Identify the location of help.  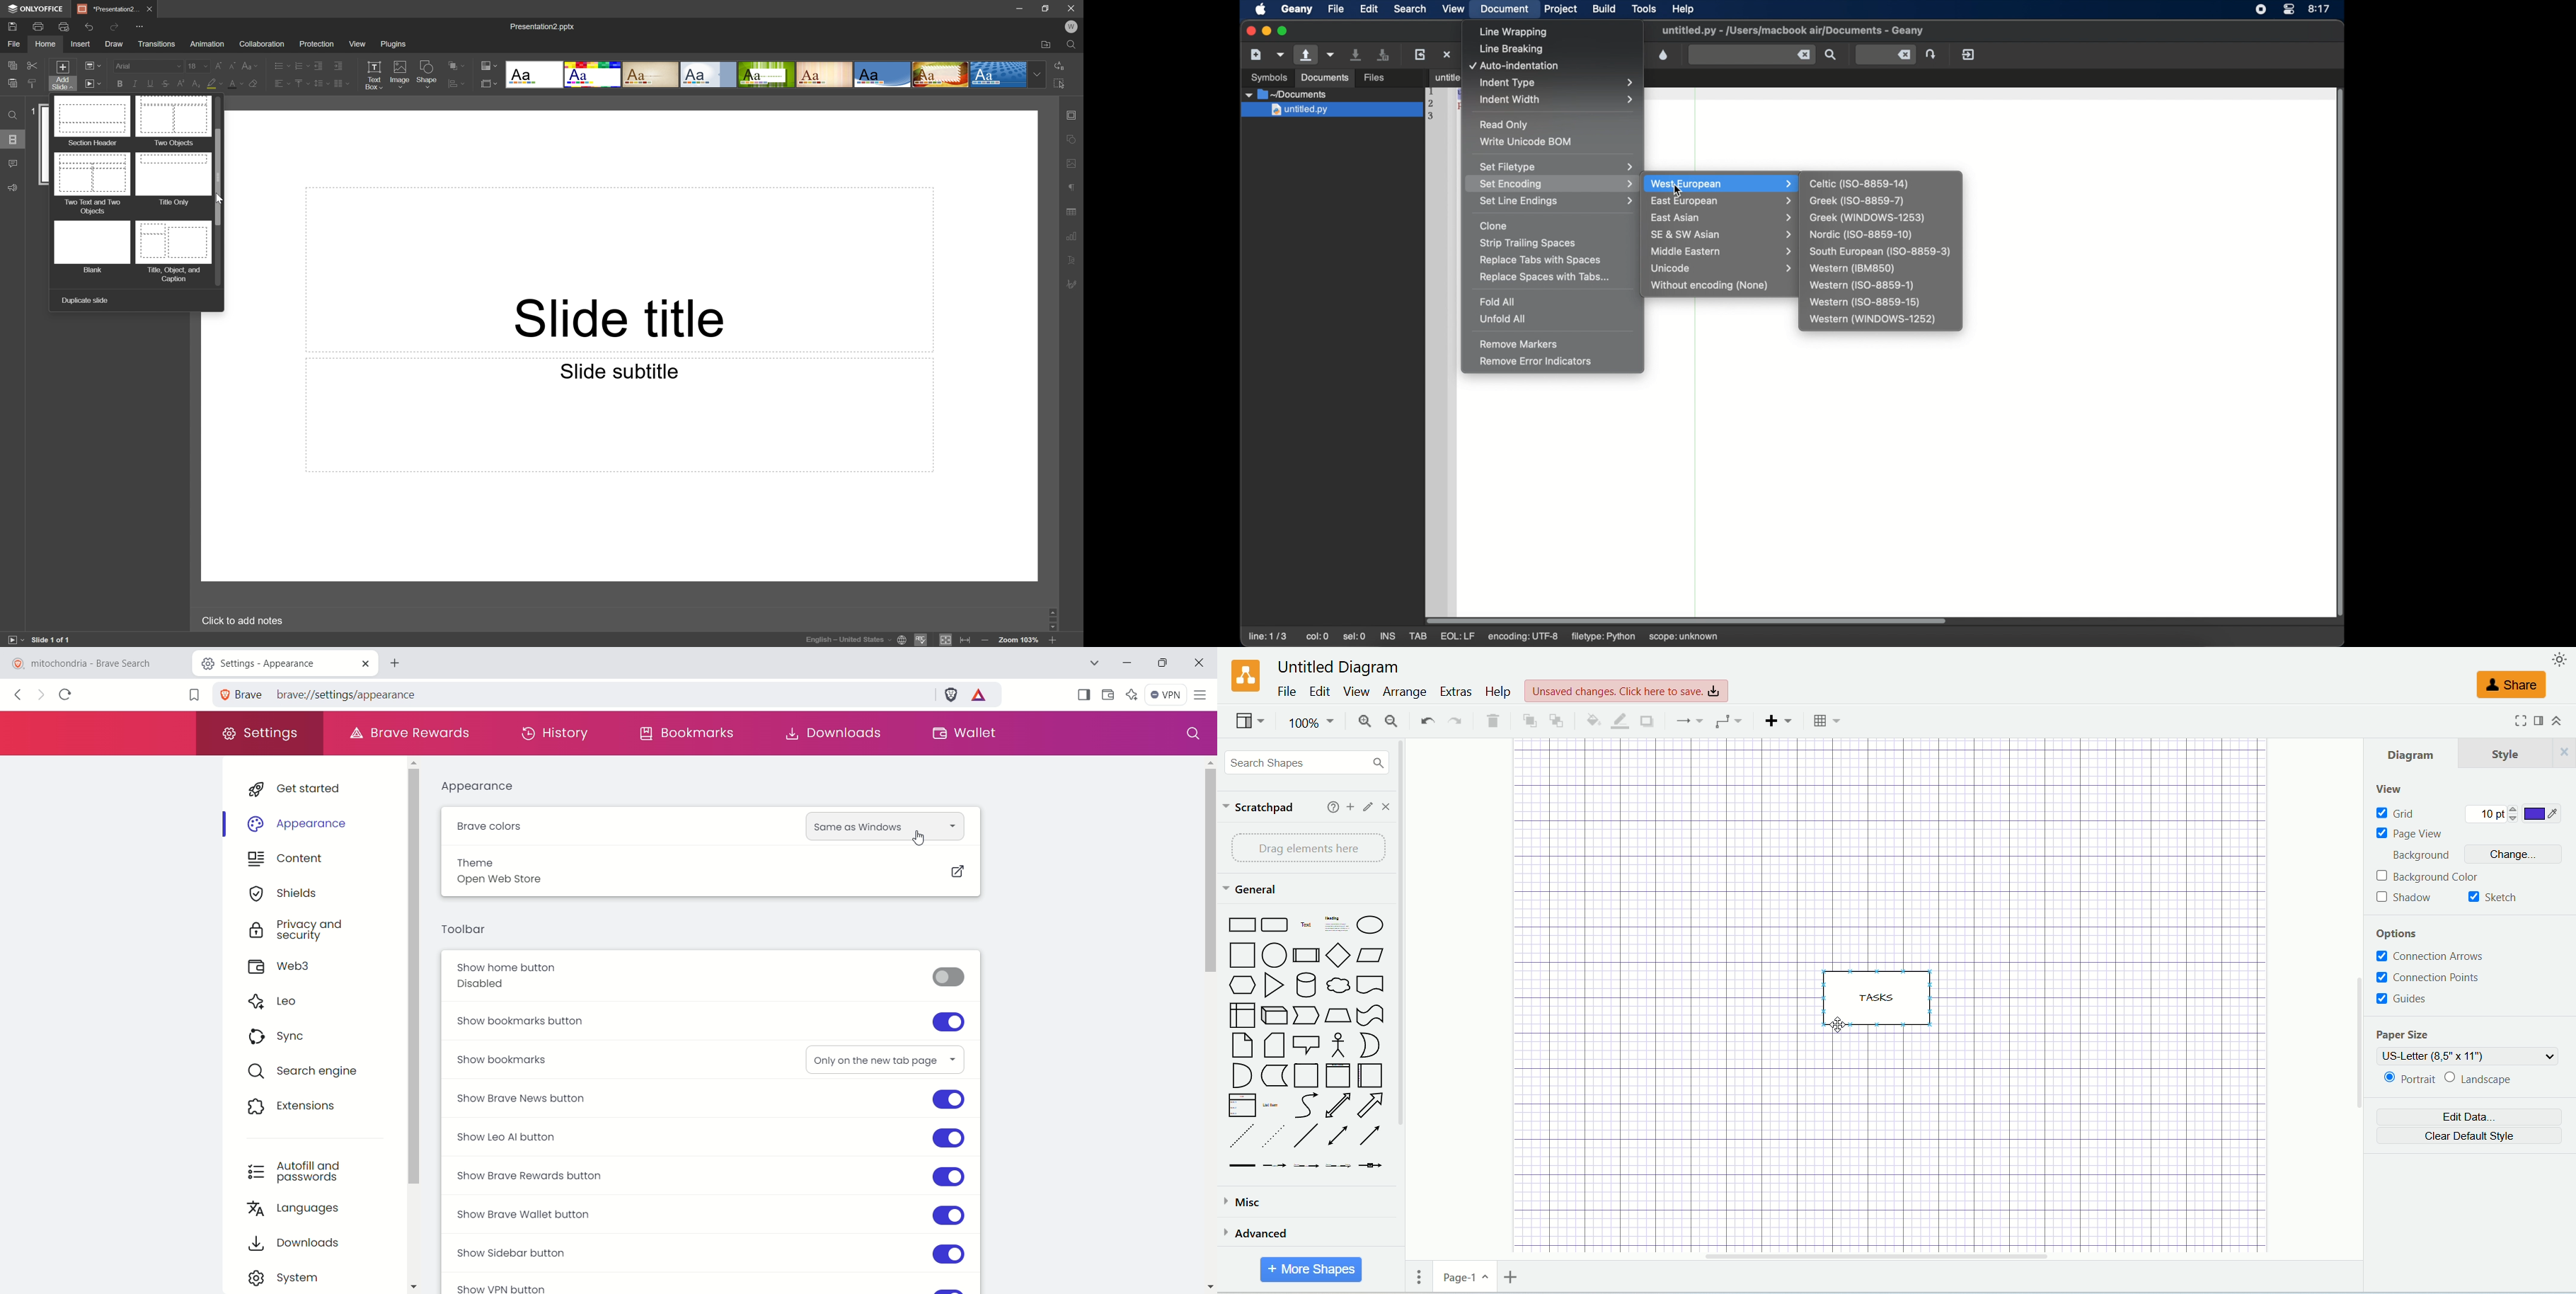
(1683, 9).